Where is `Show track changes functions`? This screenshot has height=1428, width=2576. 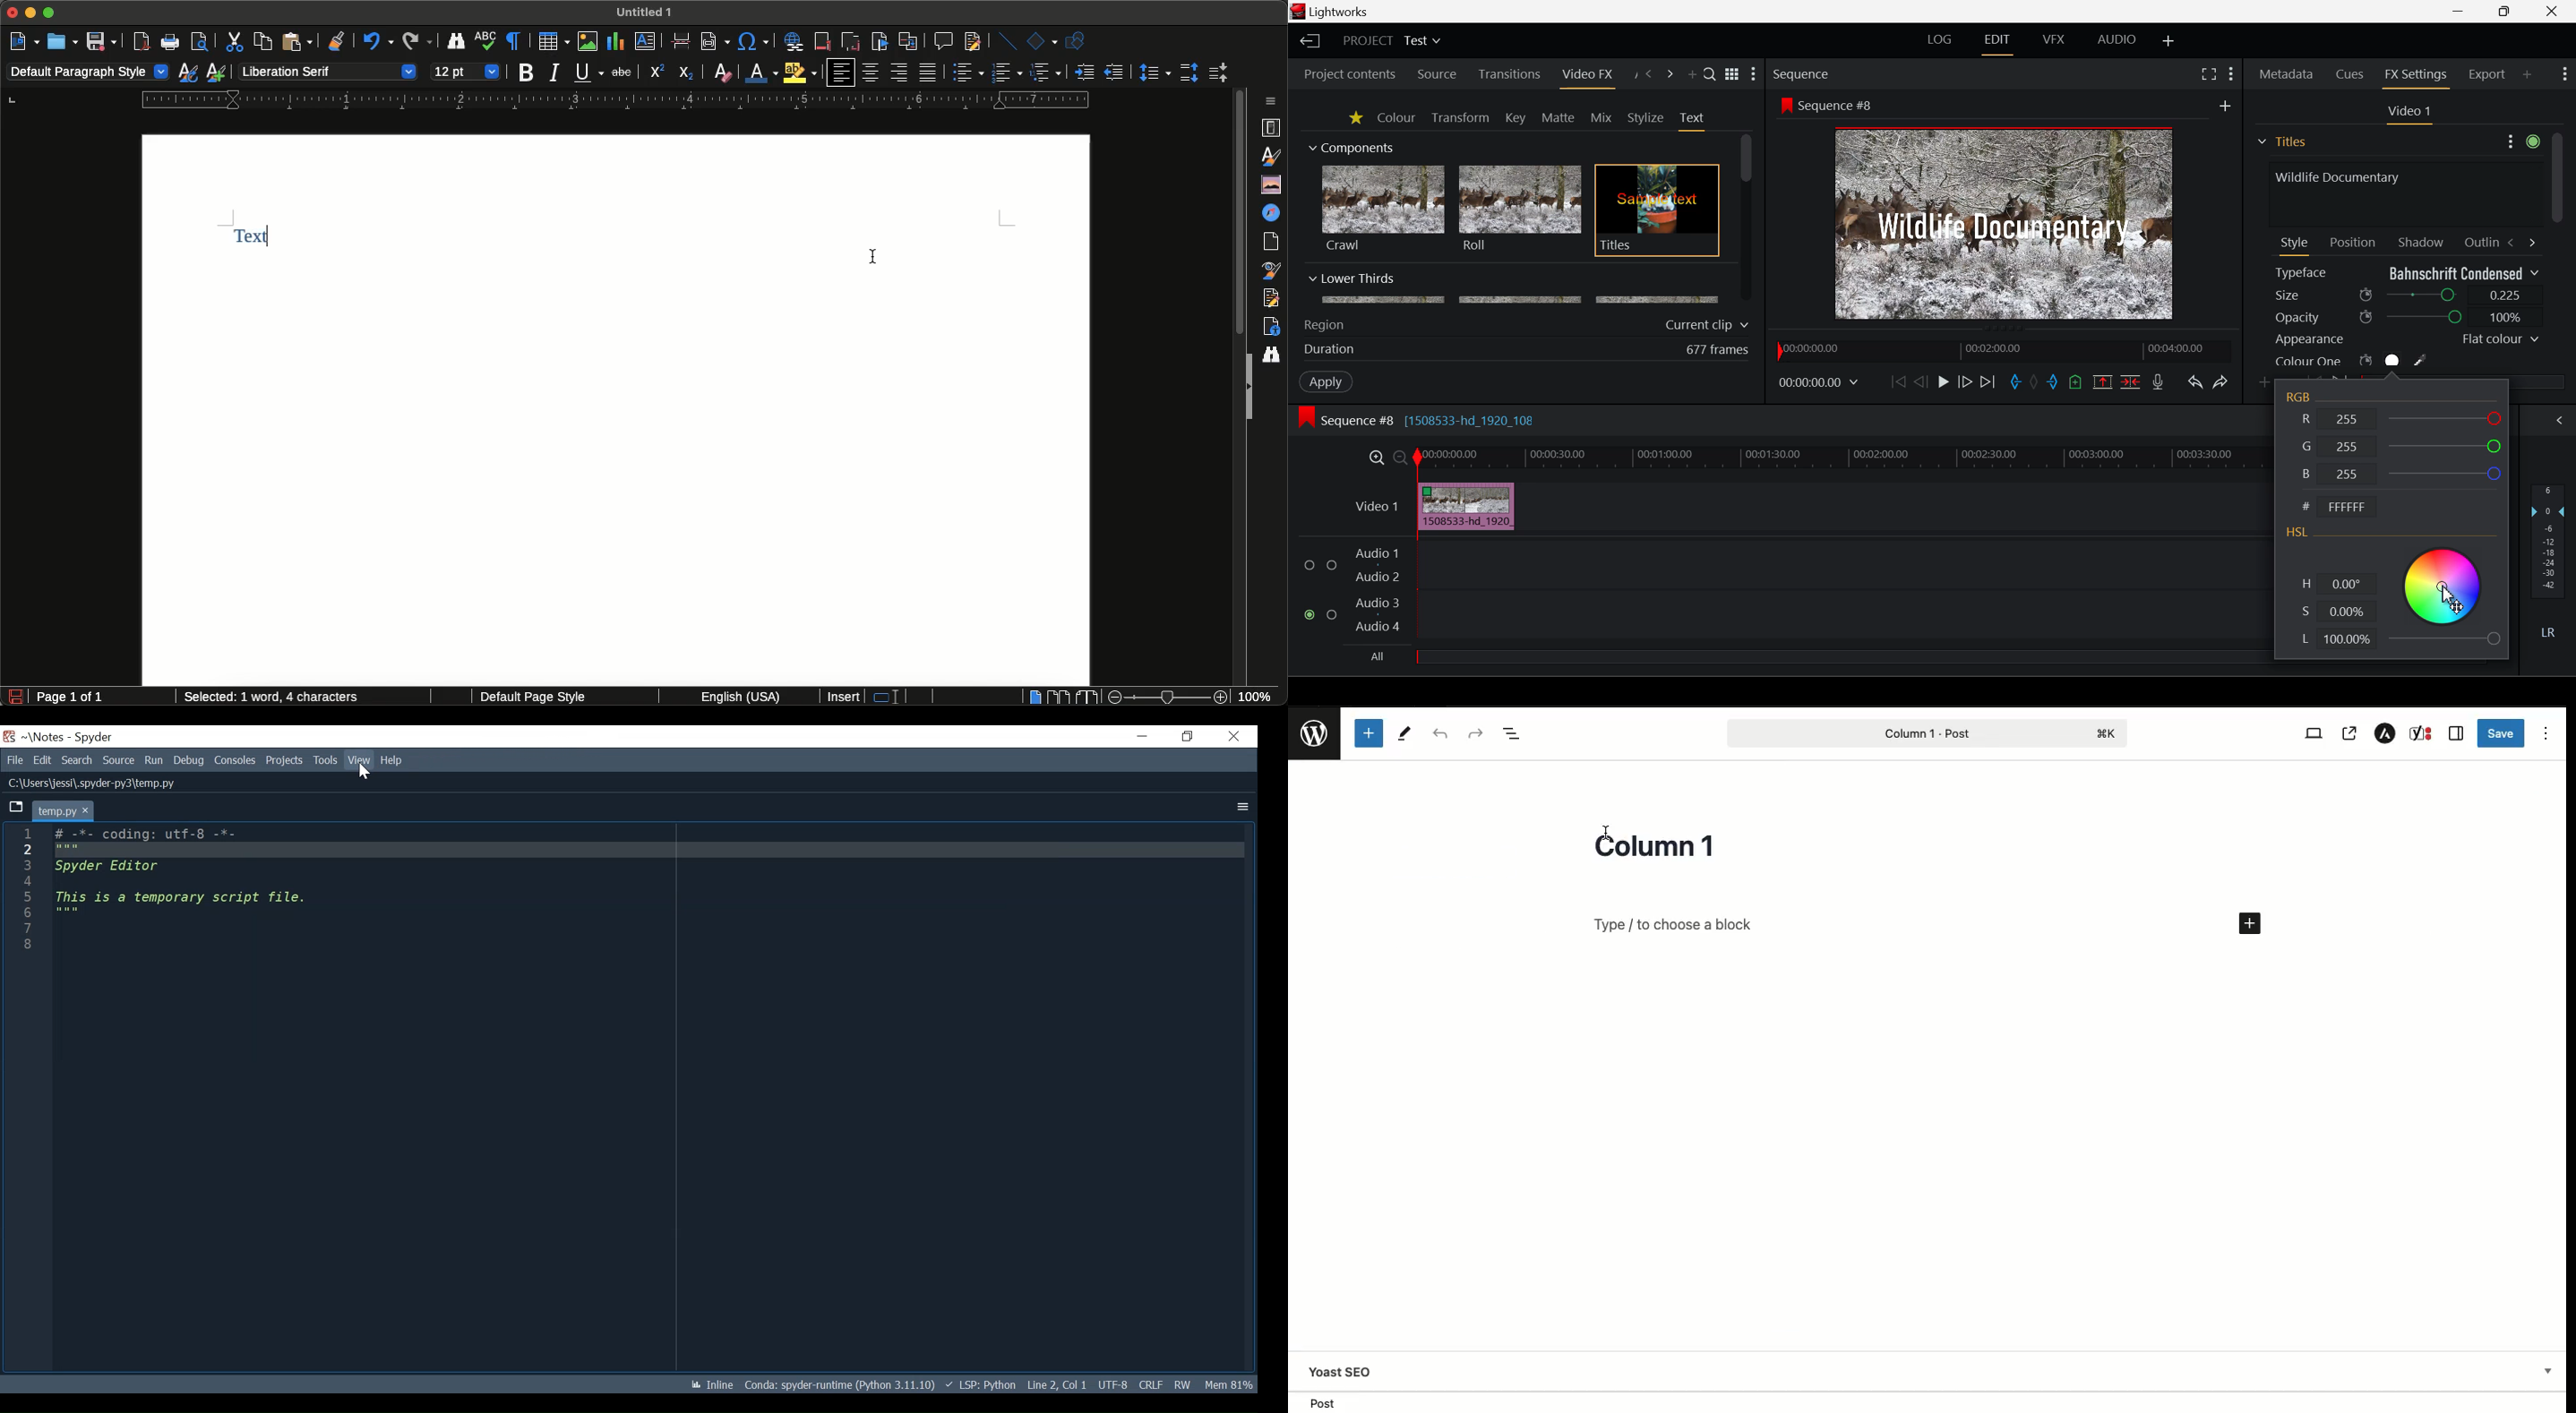 Show track changes functions is located at coordinates (970, 42).